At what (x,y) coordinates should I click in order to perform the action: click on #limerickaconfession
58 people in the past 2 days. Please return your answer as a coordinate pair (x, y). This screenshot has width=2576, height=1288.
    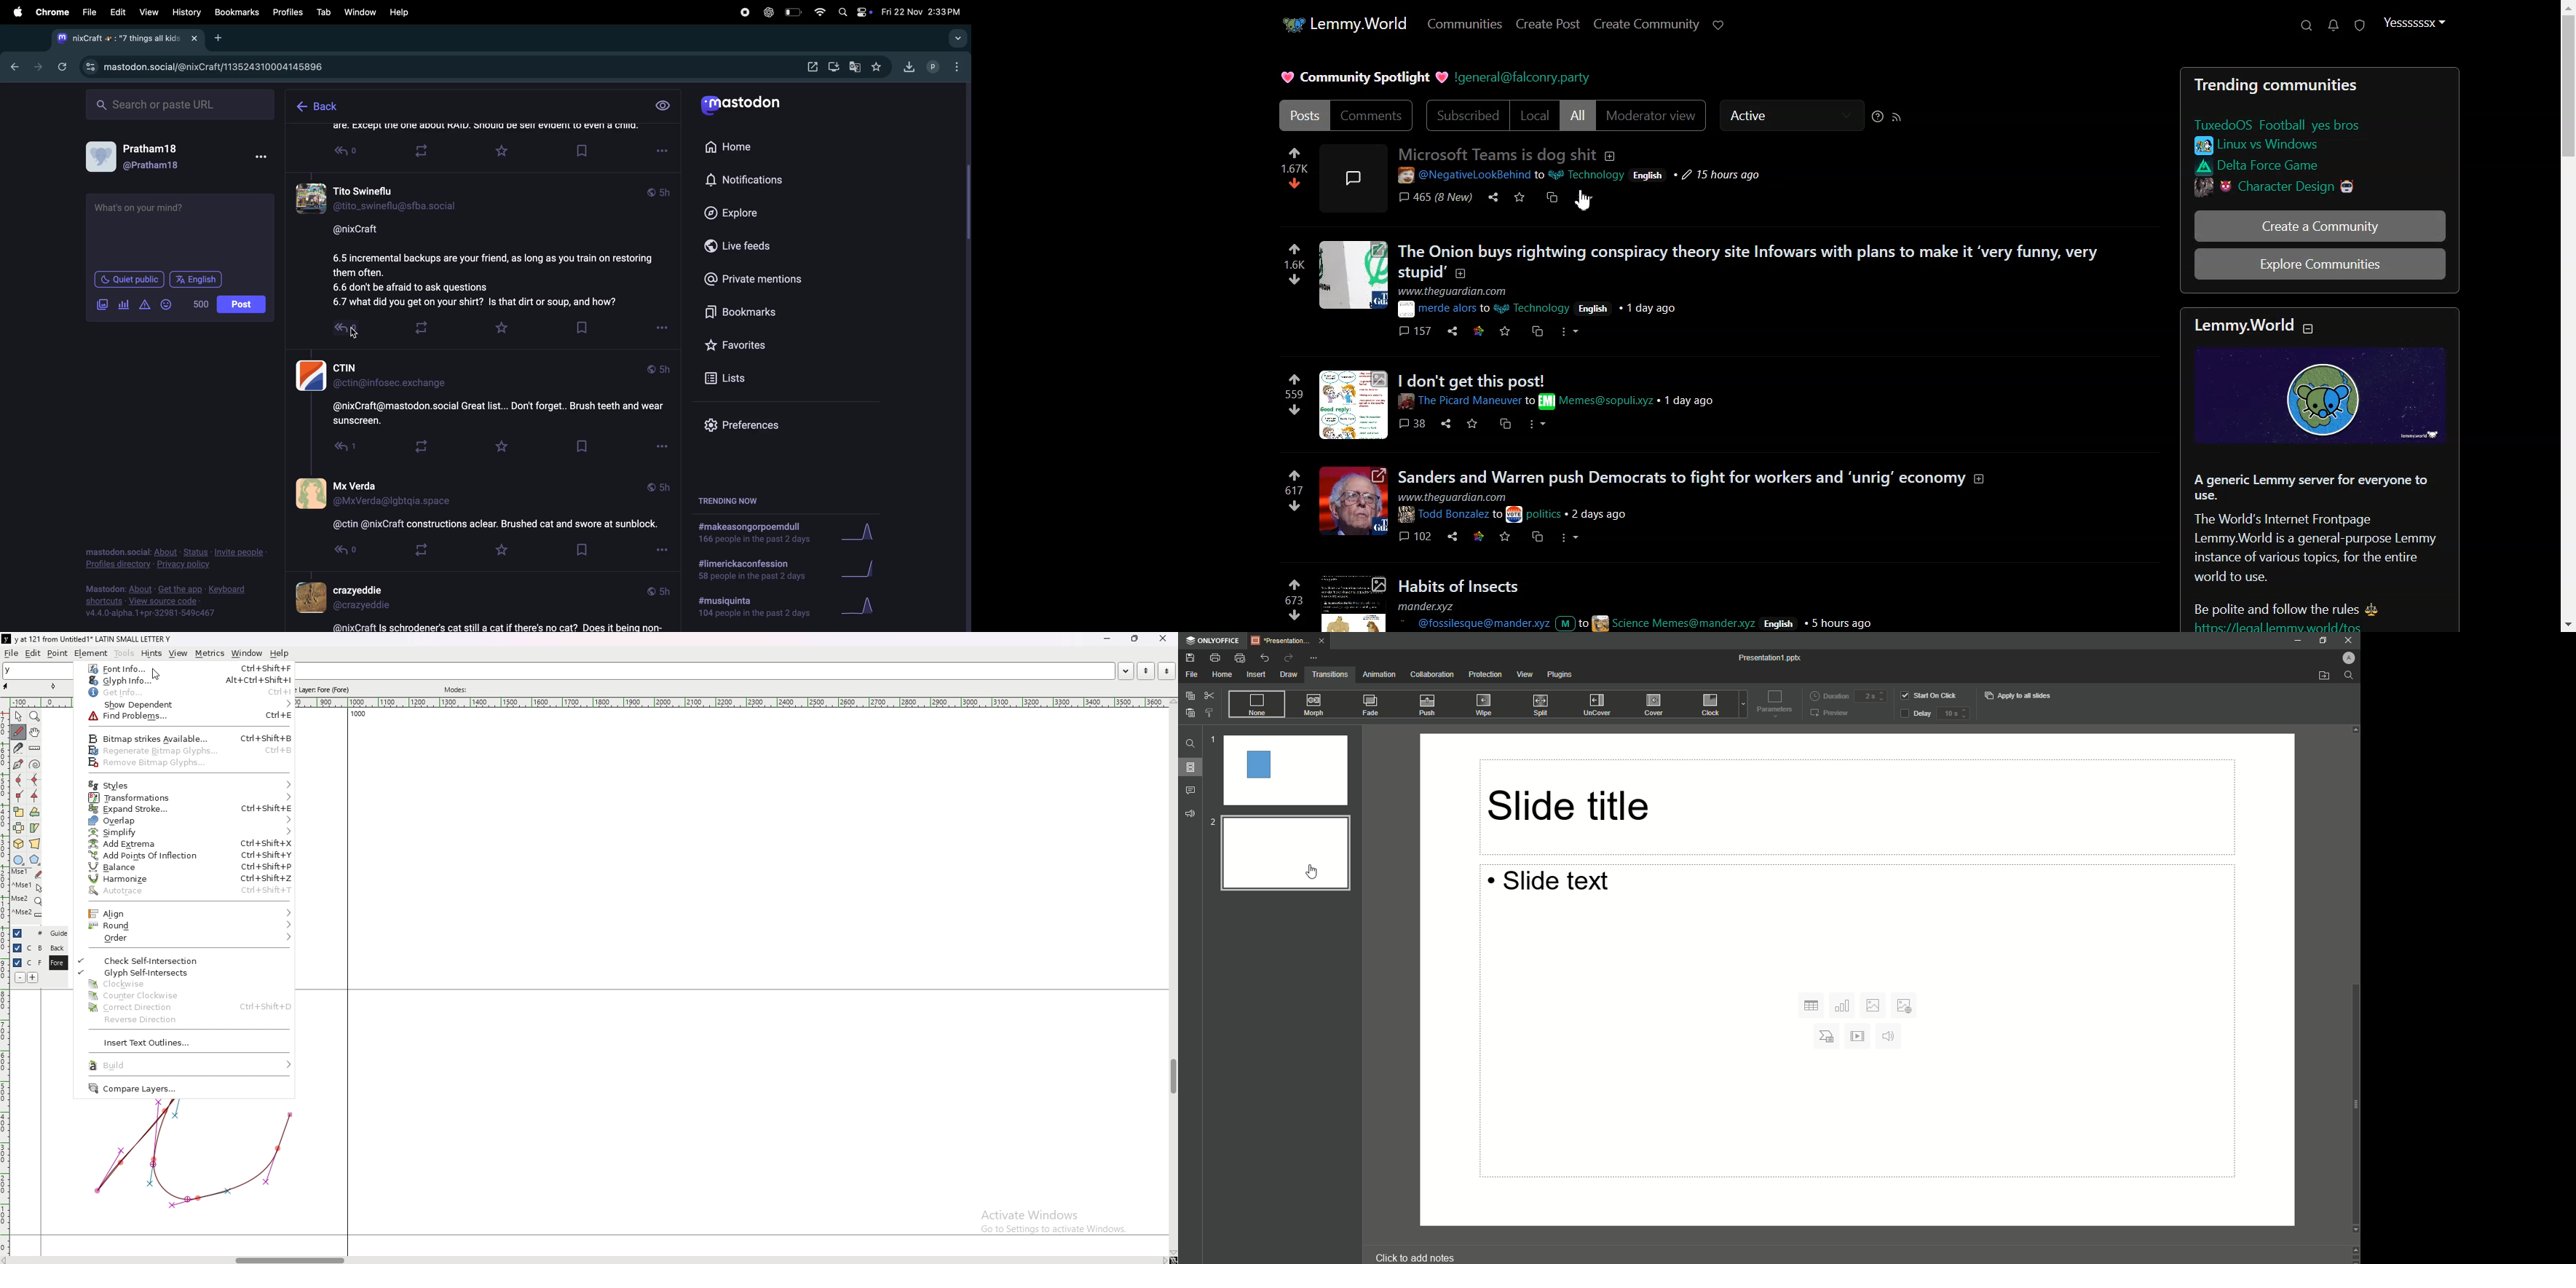
    Looking at the image, I should click on (749, 571).